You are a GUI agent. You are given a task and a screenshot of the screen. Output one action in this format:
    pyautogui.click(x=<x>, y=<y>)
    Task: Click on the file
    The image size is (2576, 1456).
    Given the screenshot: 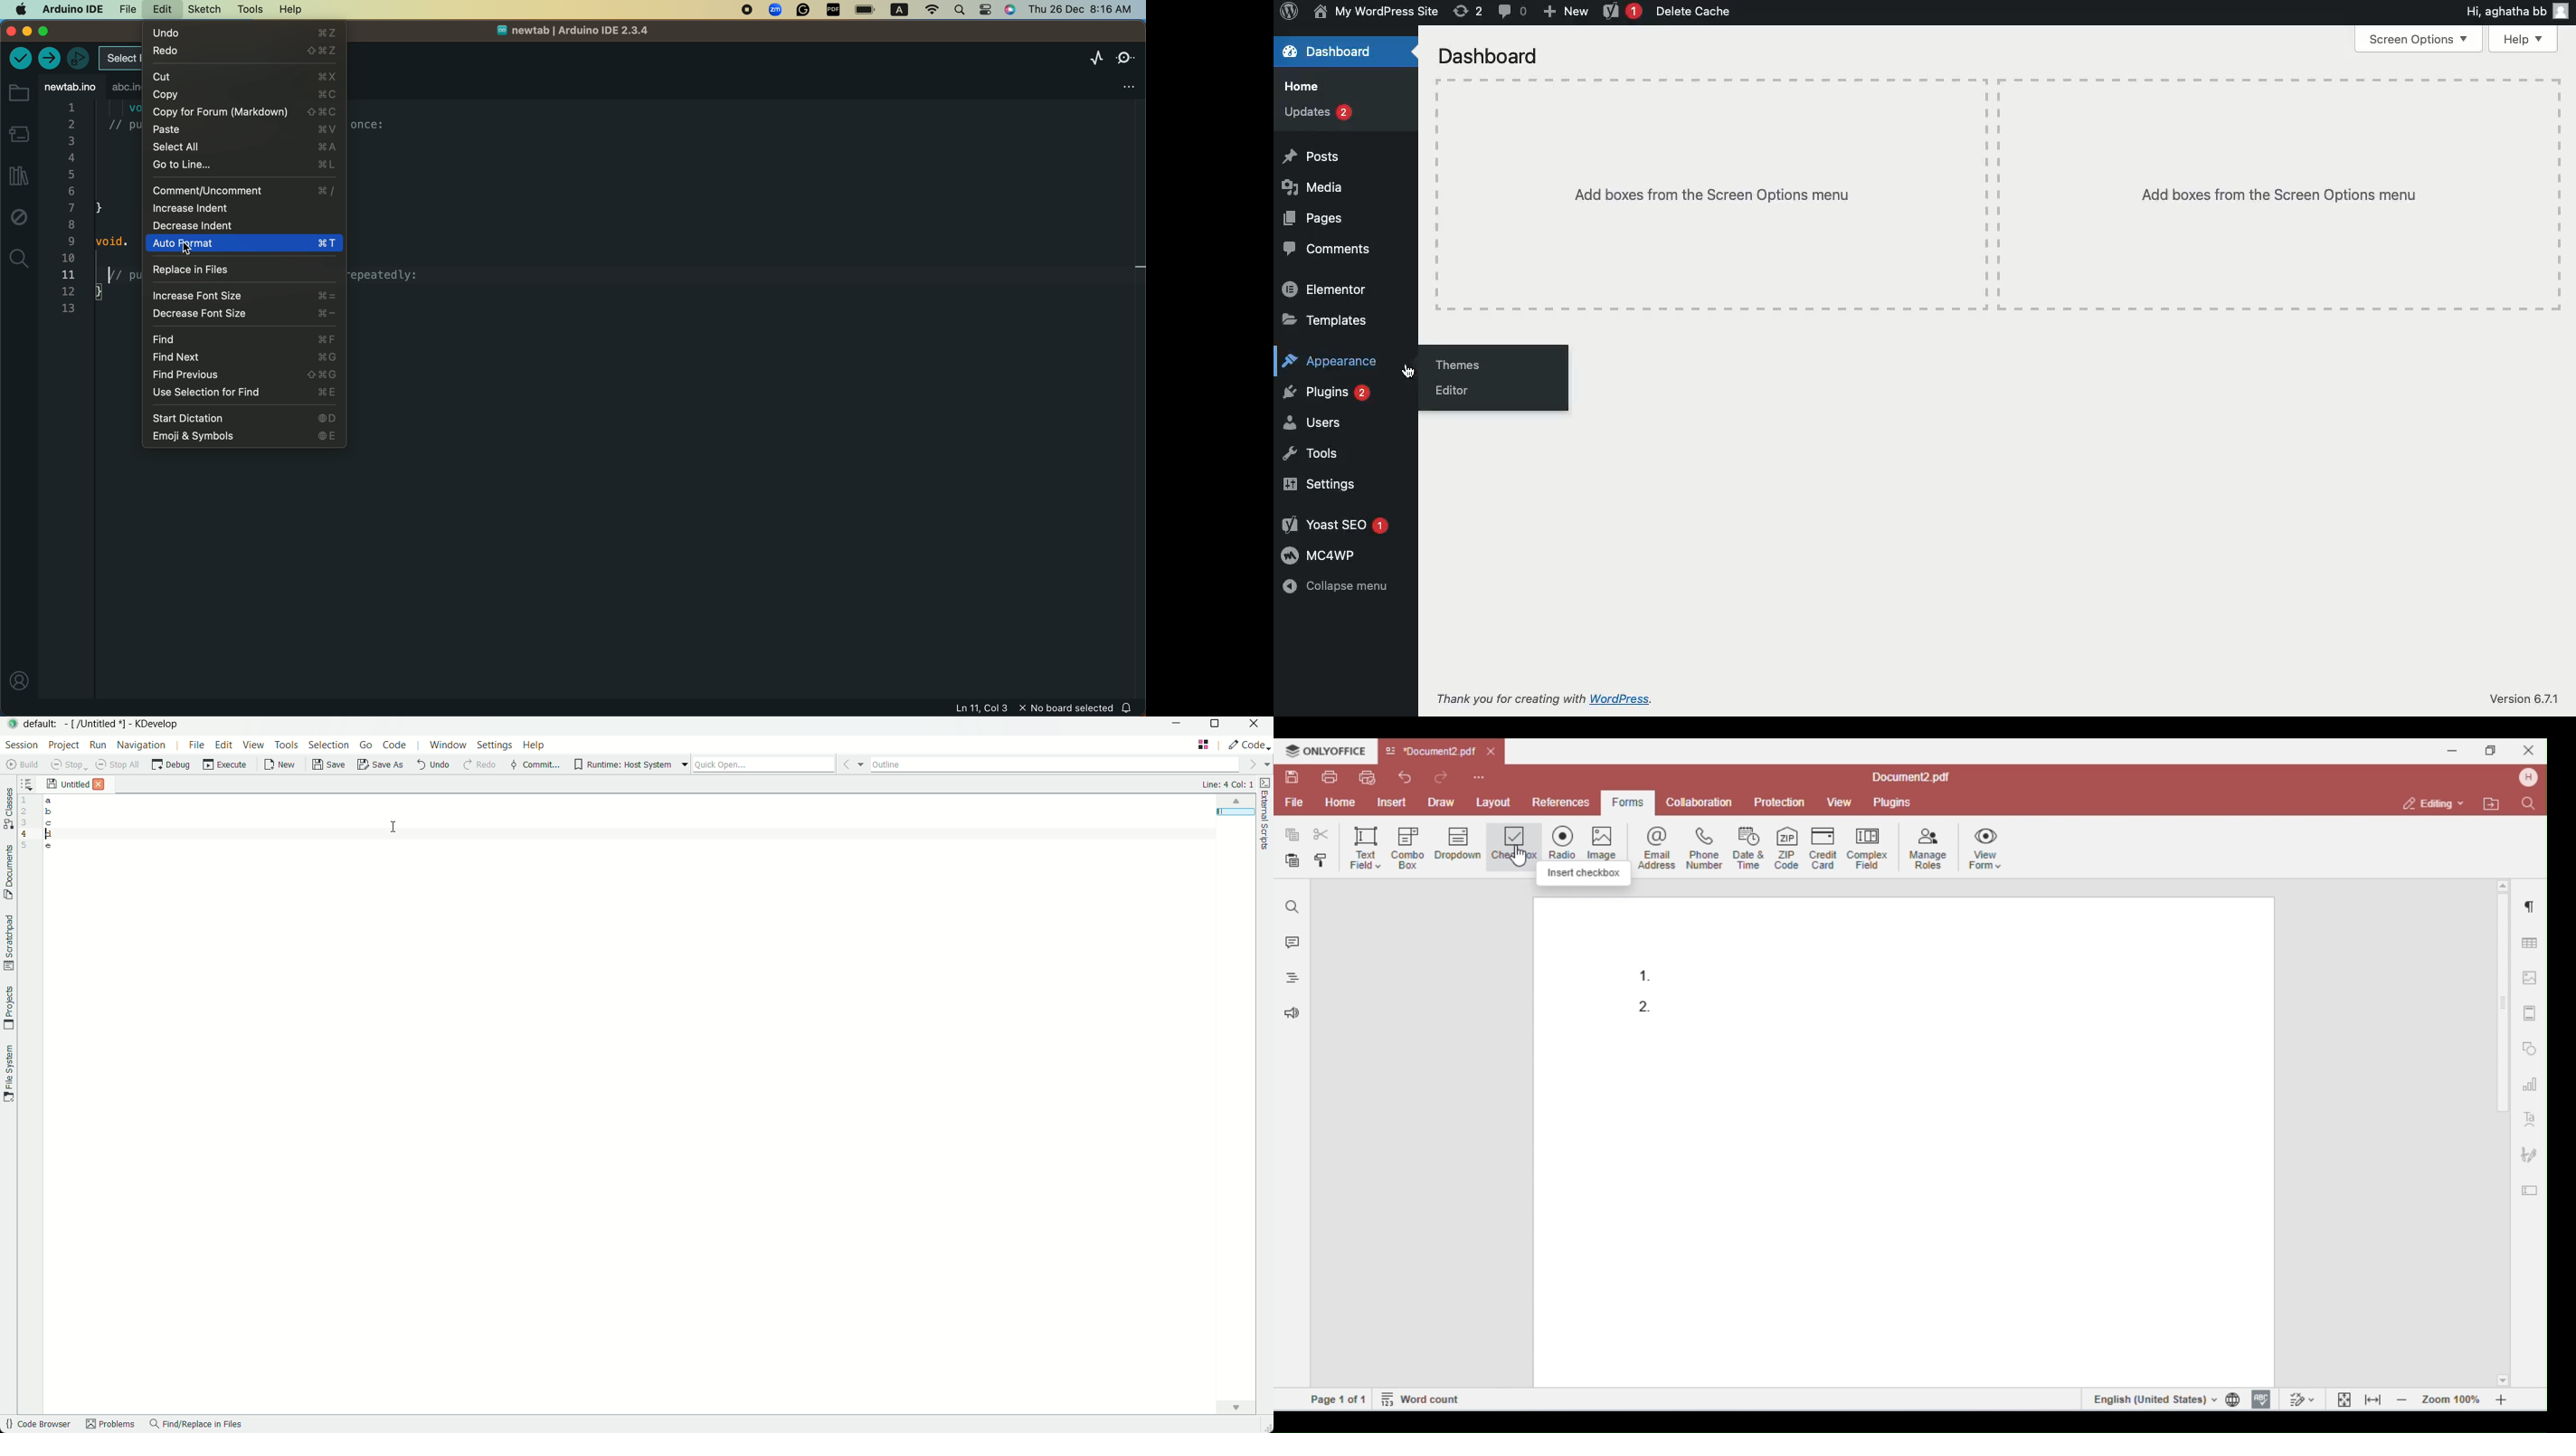 What is the action you would take?
    pyautogui.click(x=125, y=8)
    